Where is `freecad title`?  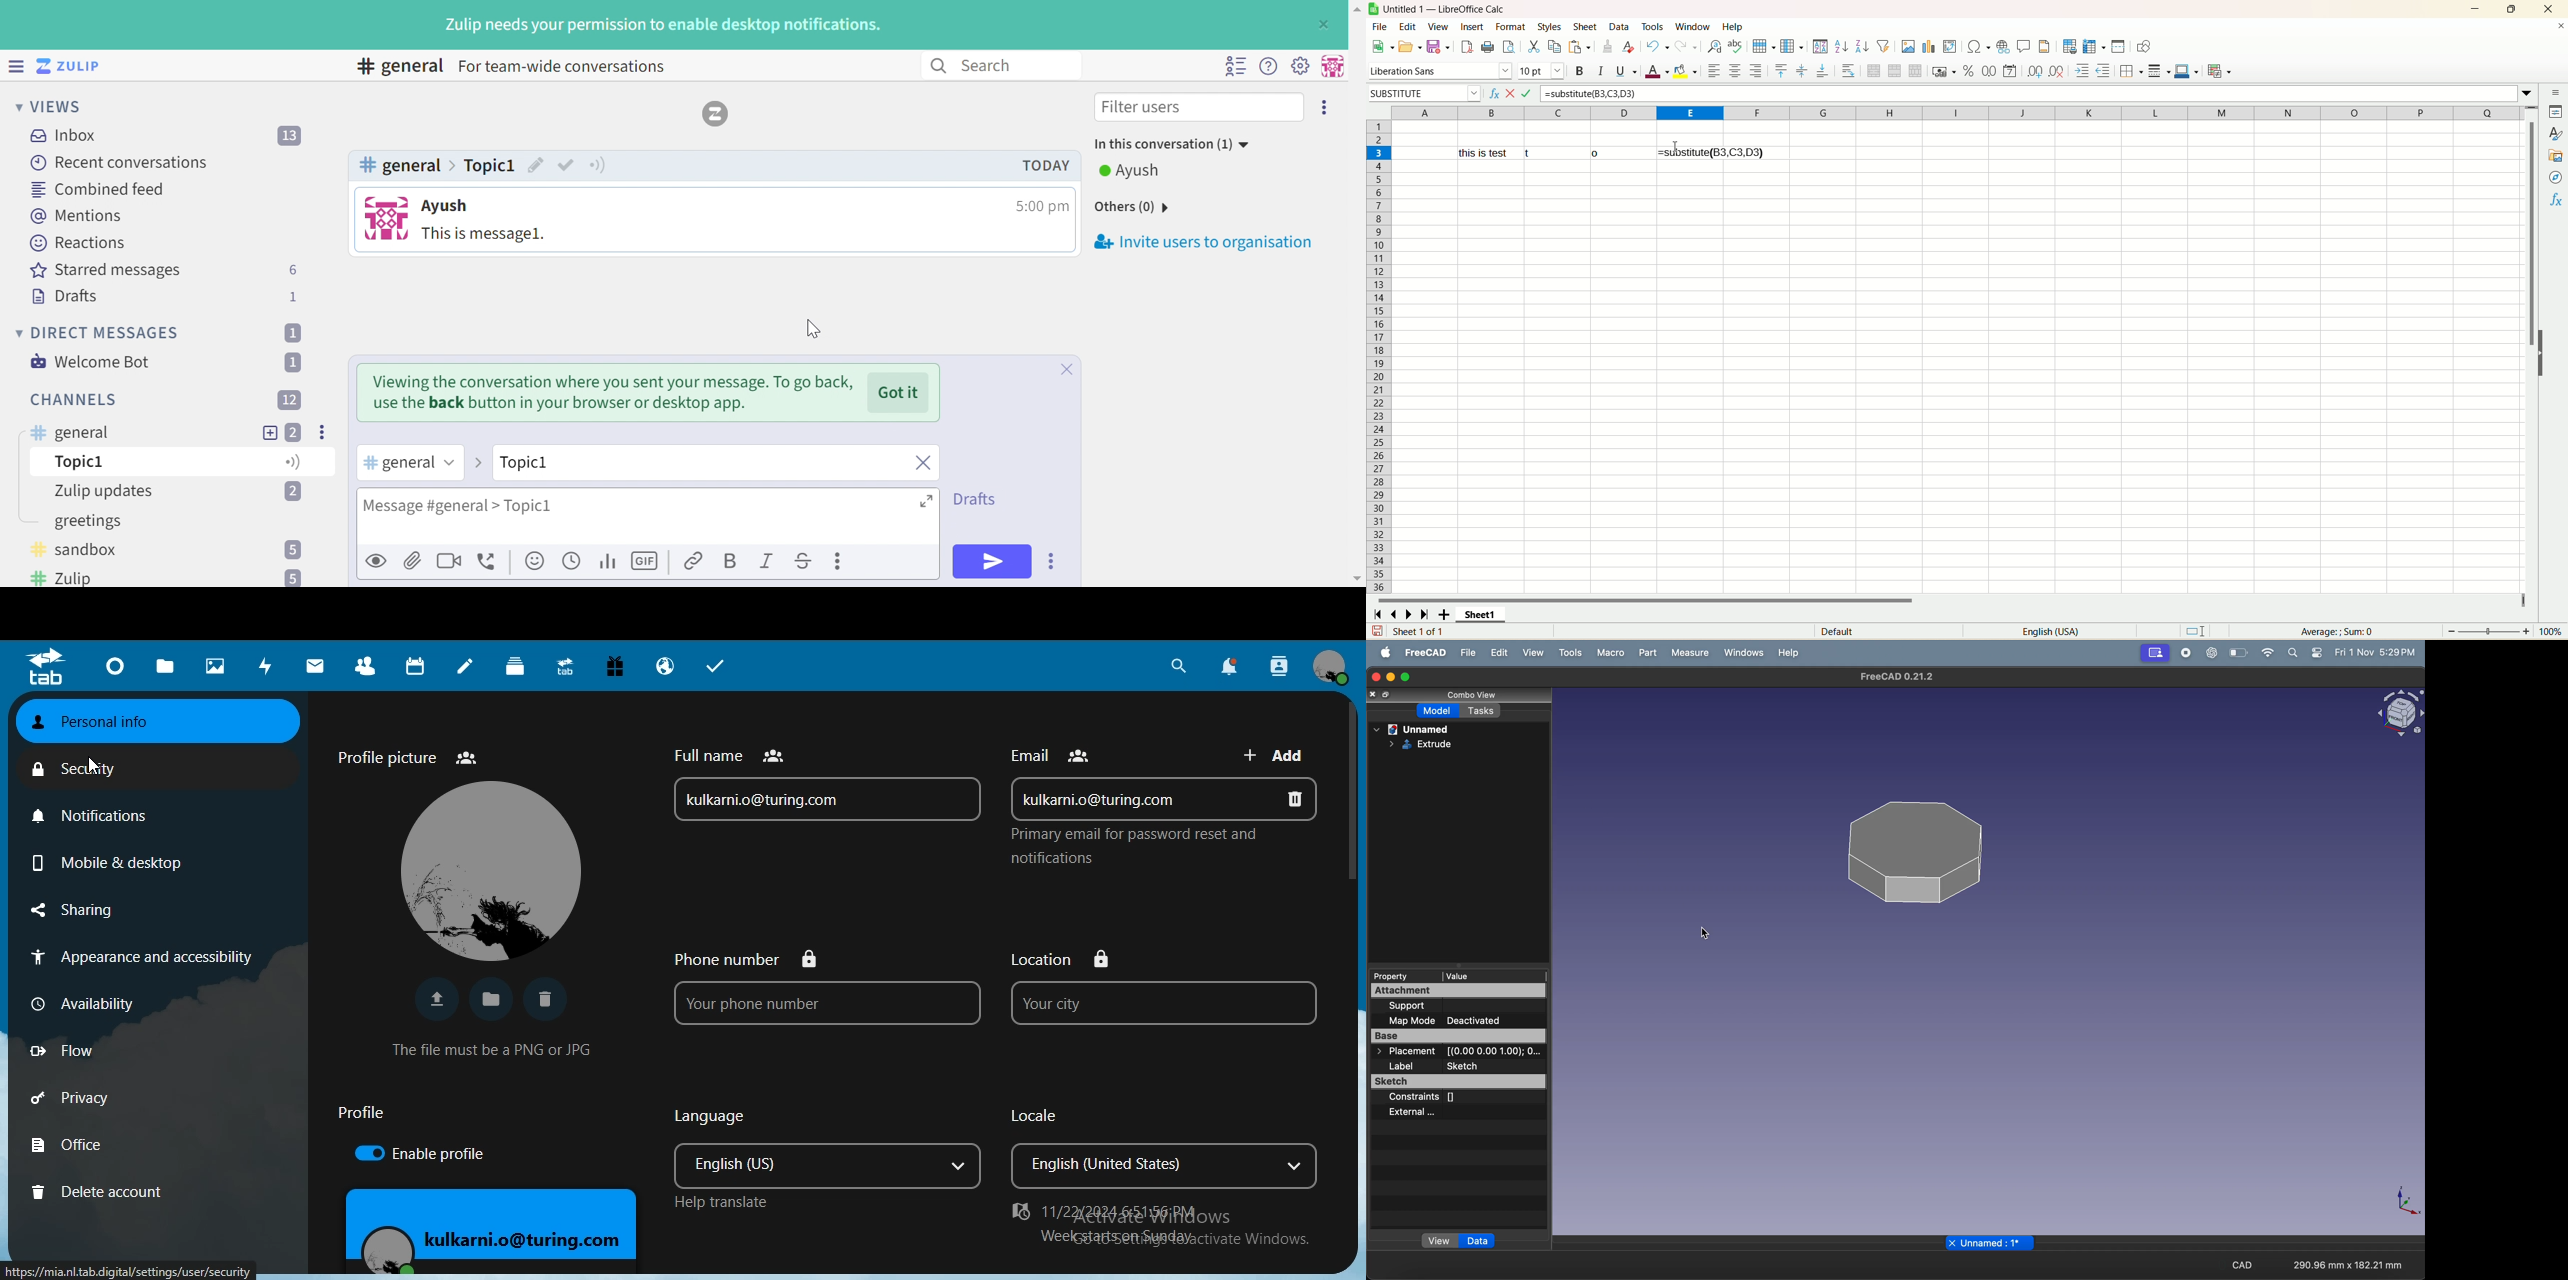 freecad title is located at coordinates (1894, 677).